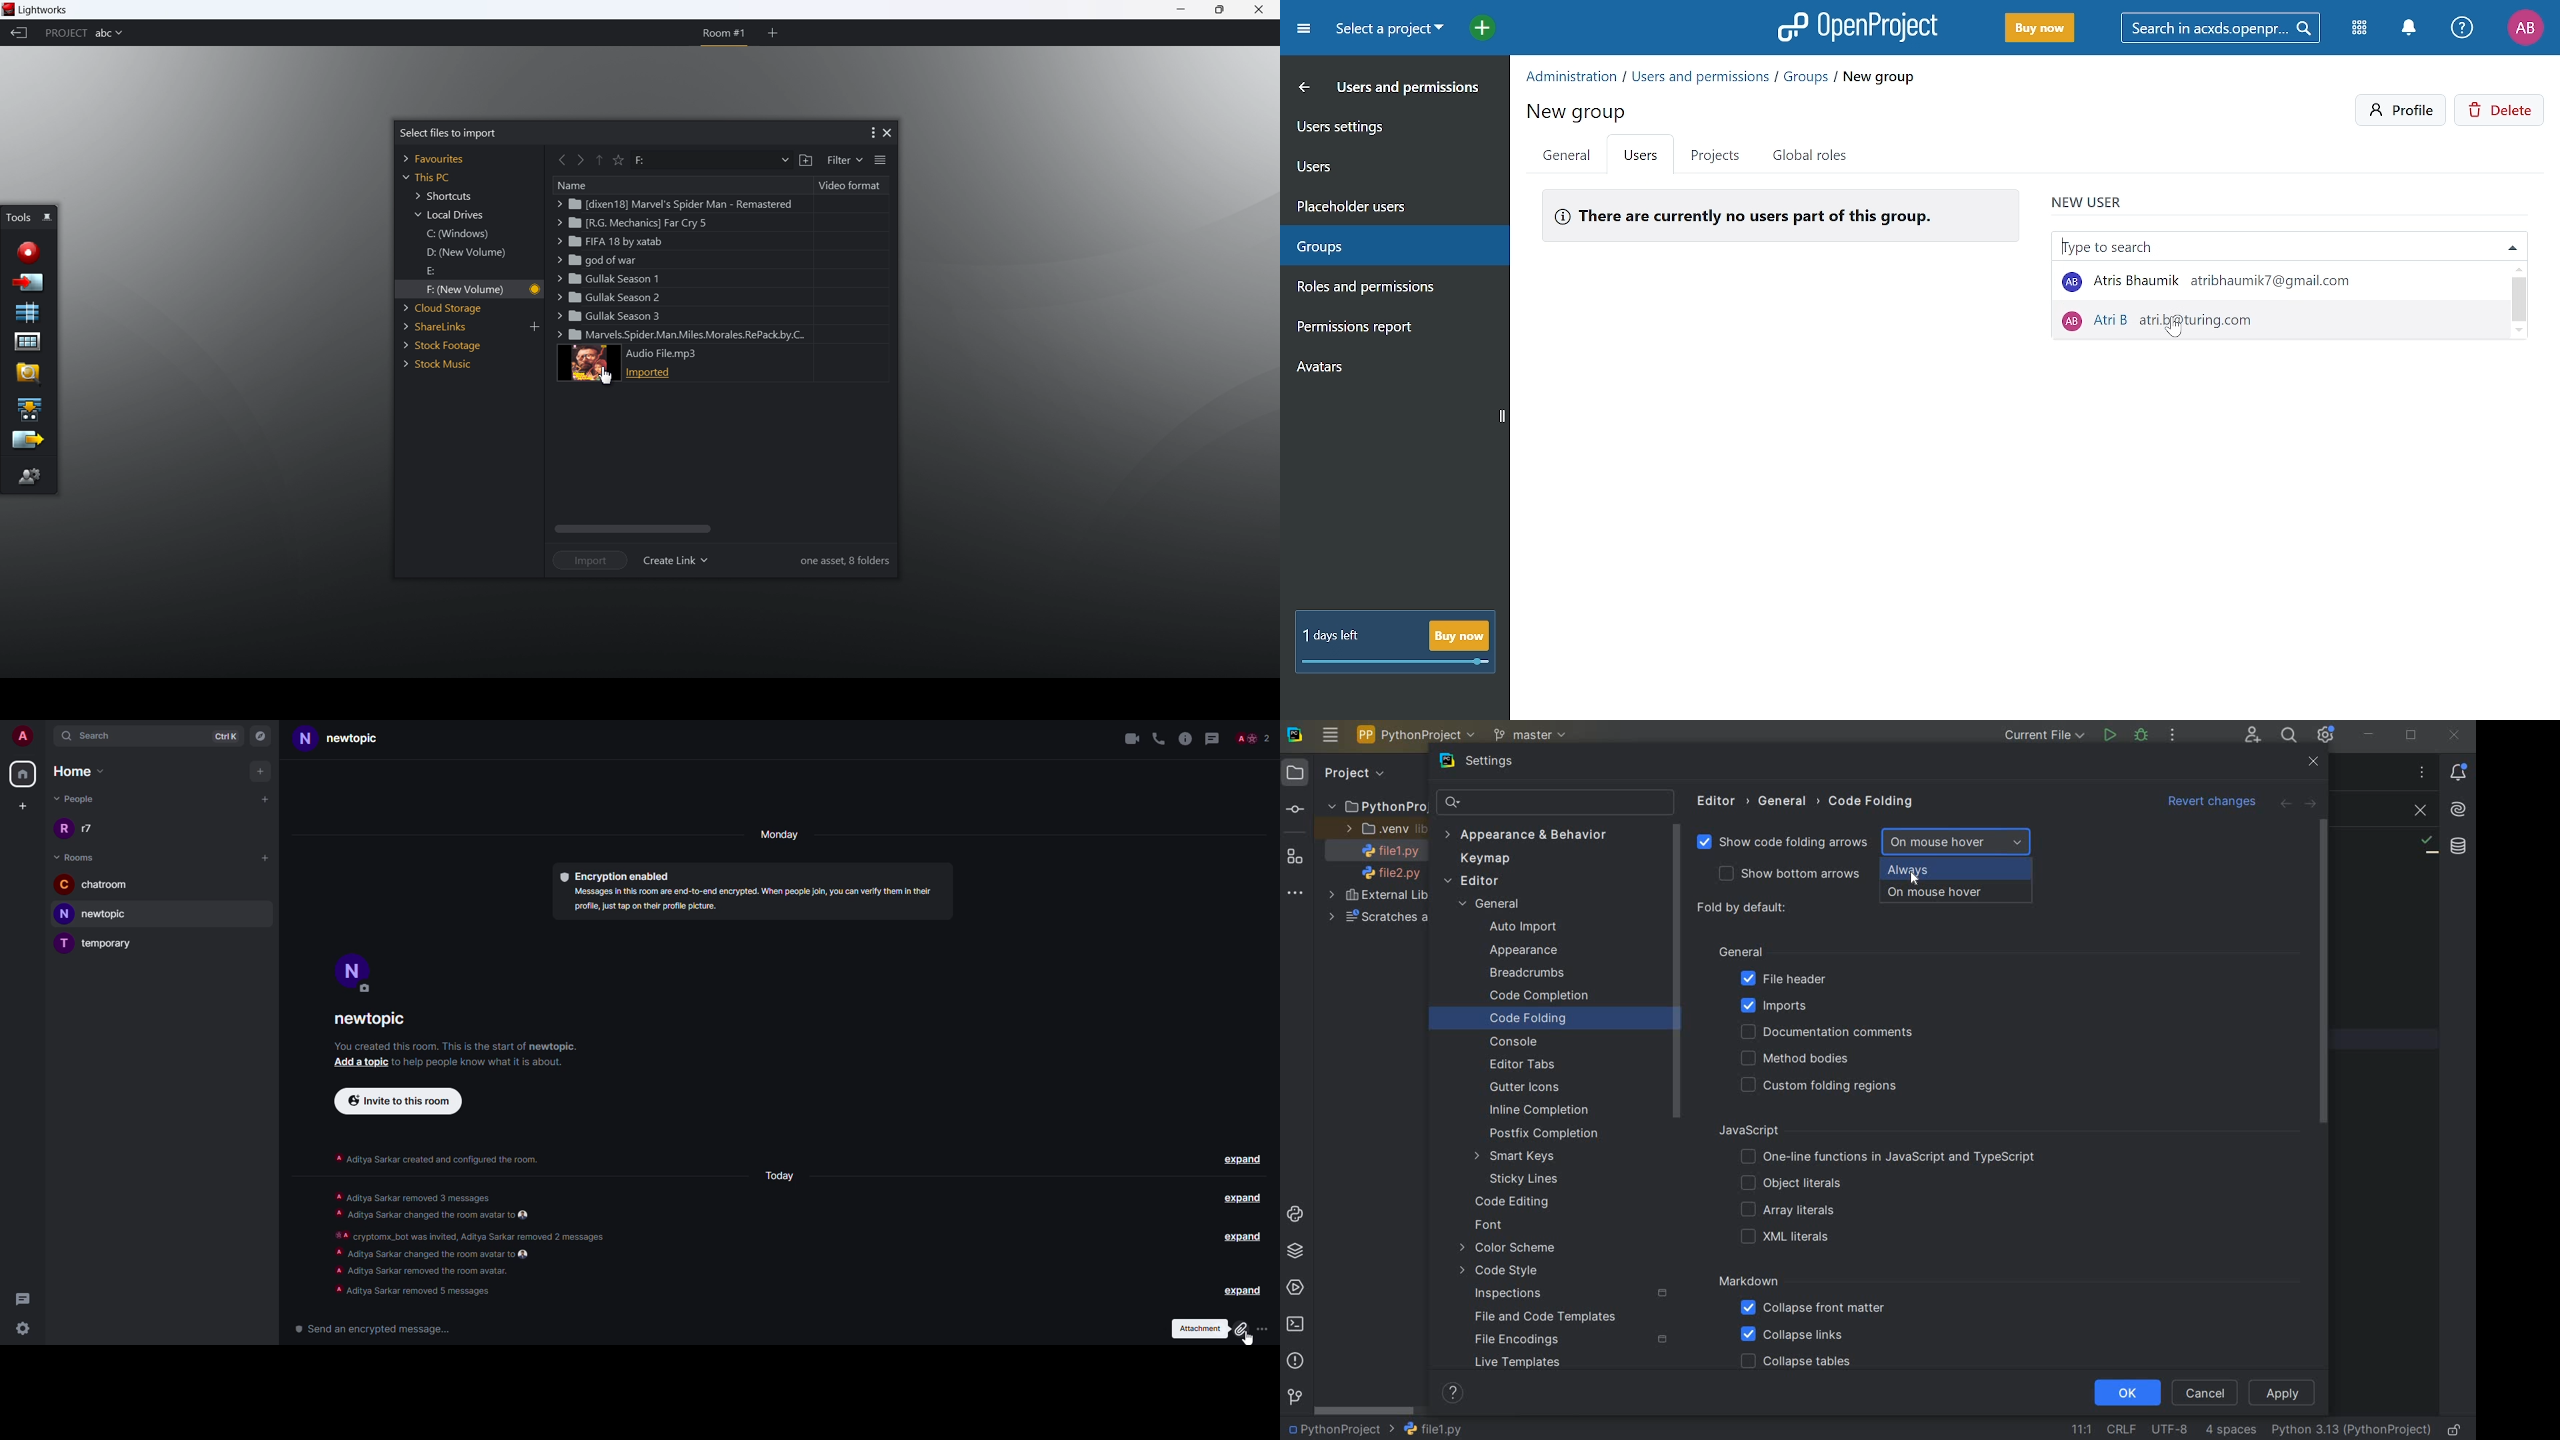  I want to click on lightworks, so click(47, 9).